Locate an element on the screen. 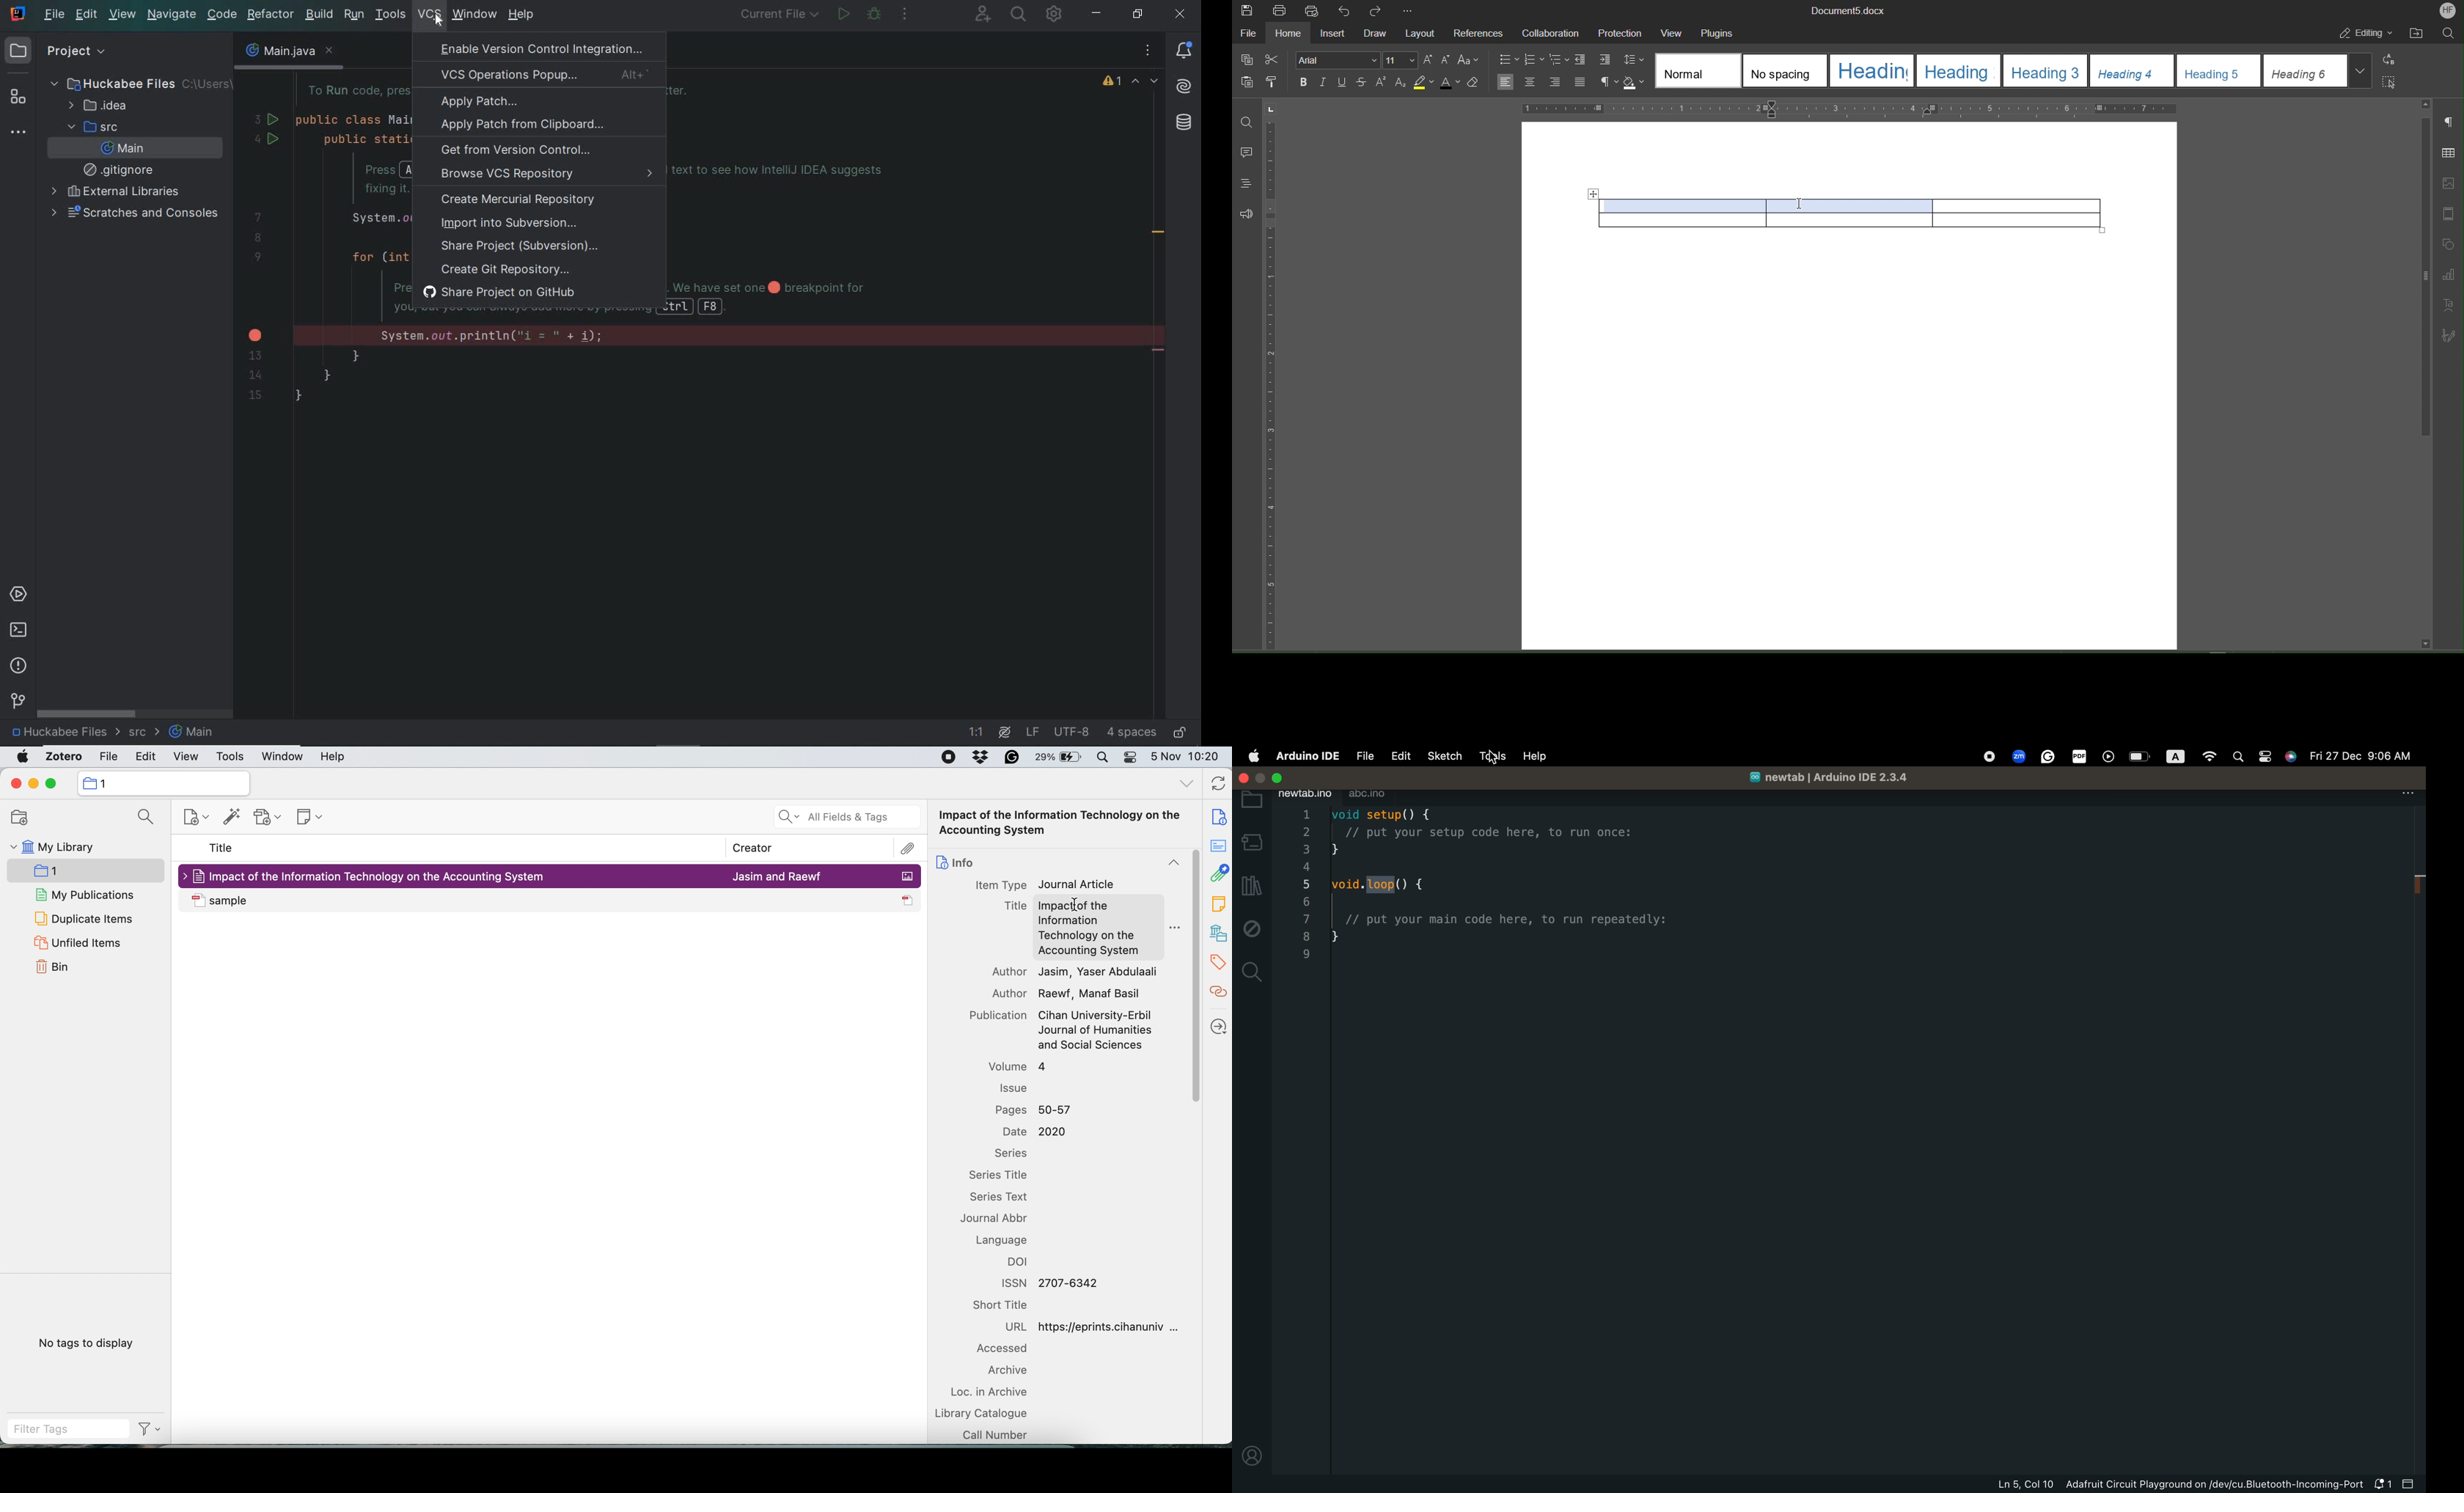 Image resolution: width=2464 pixels, height=1512 pixels. close is located at coordinates (16, 784).